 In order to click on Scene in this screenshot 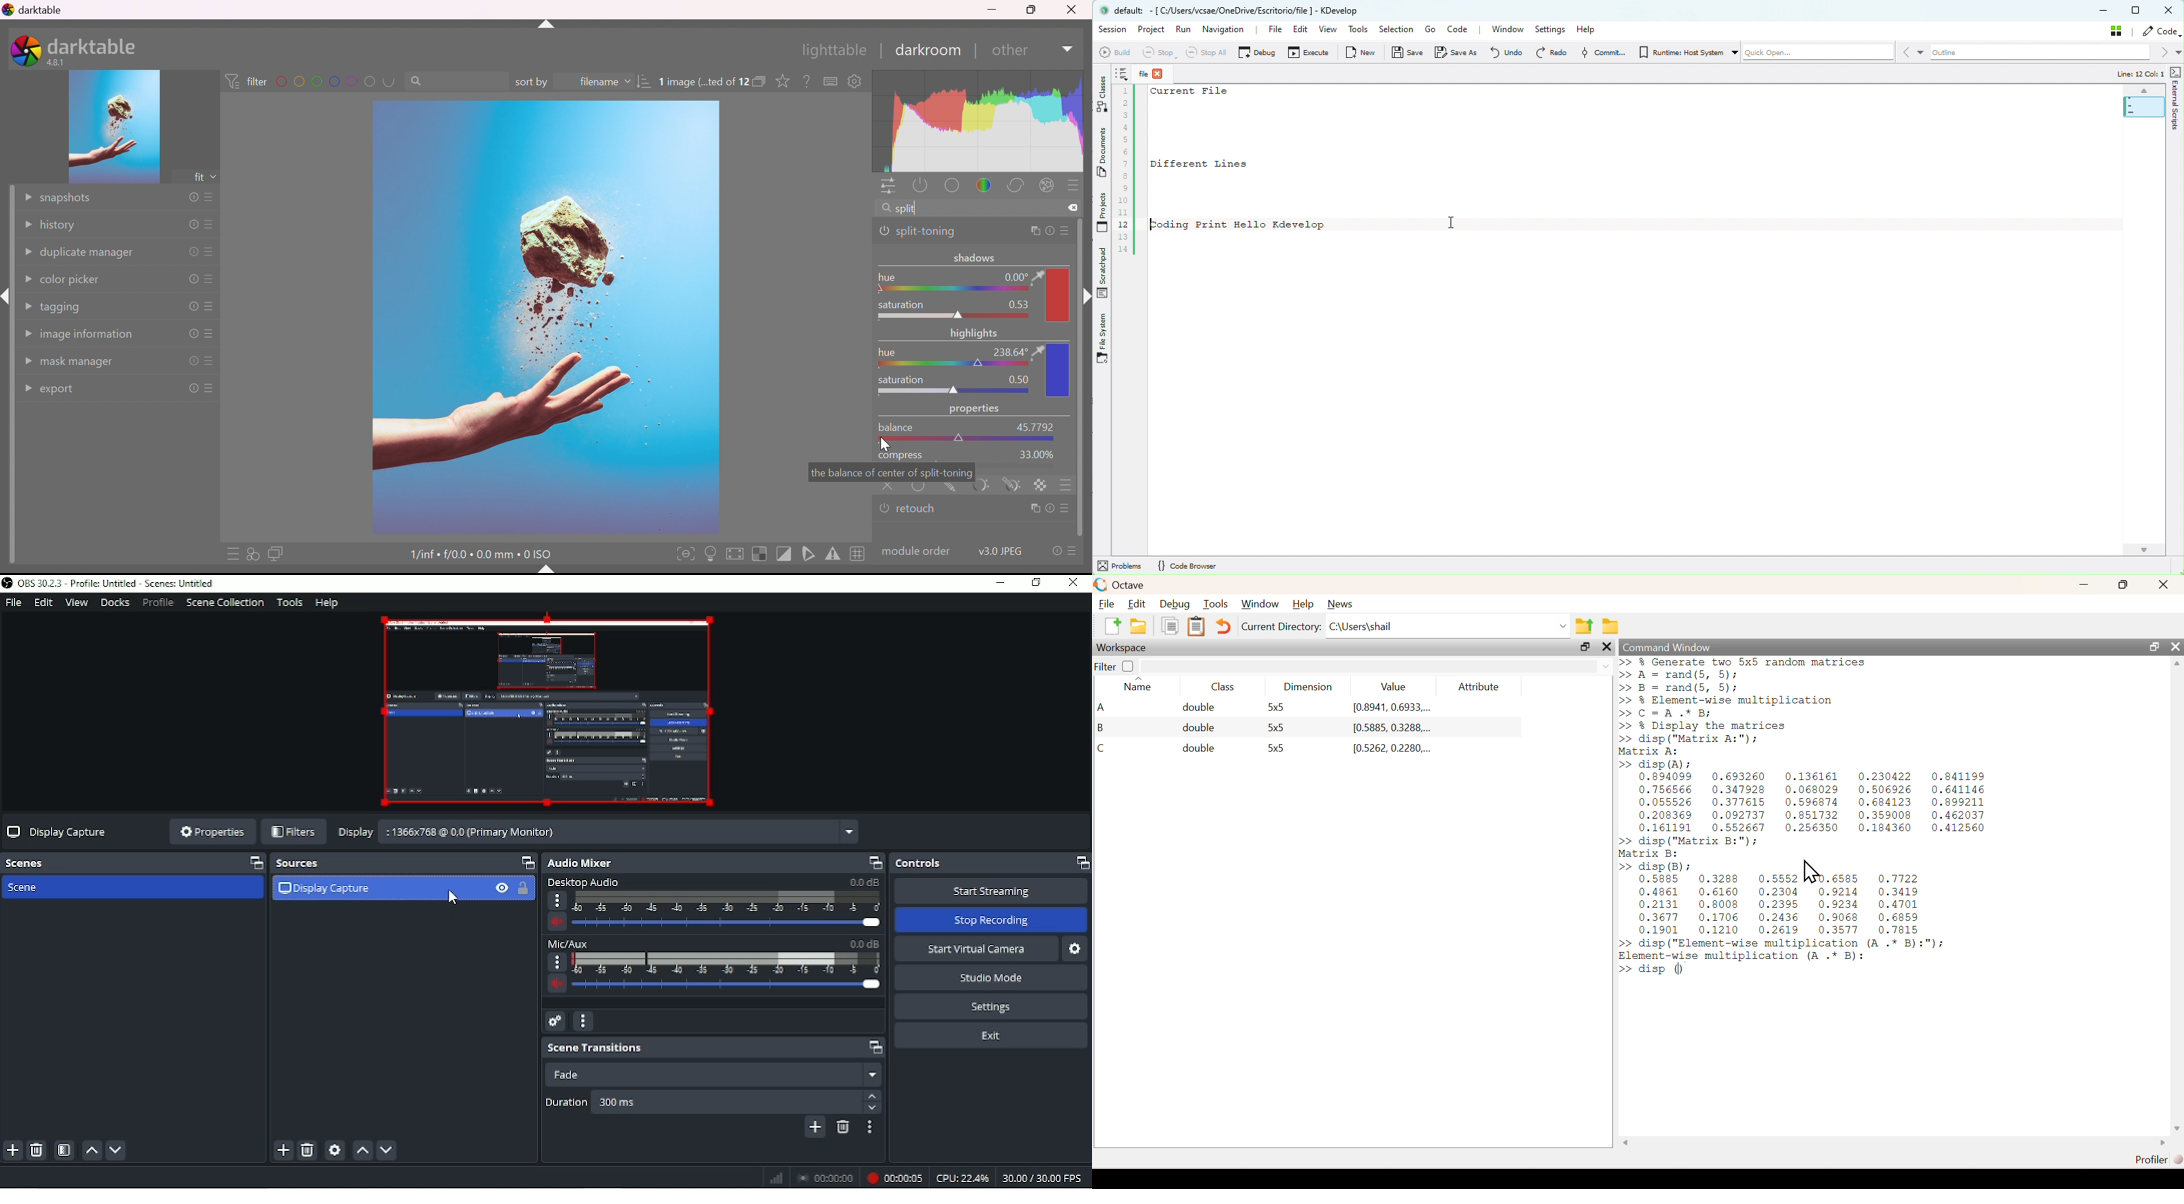, I will do `click(27, 888)`.